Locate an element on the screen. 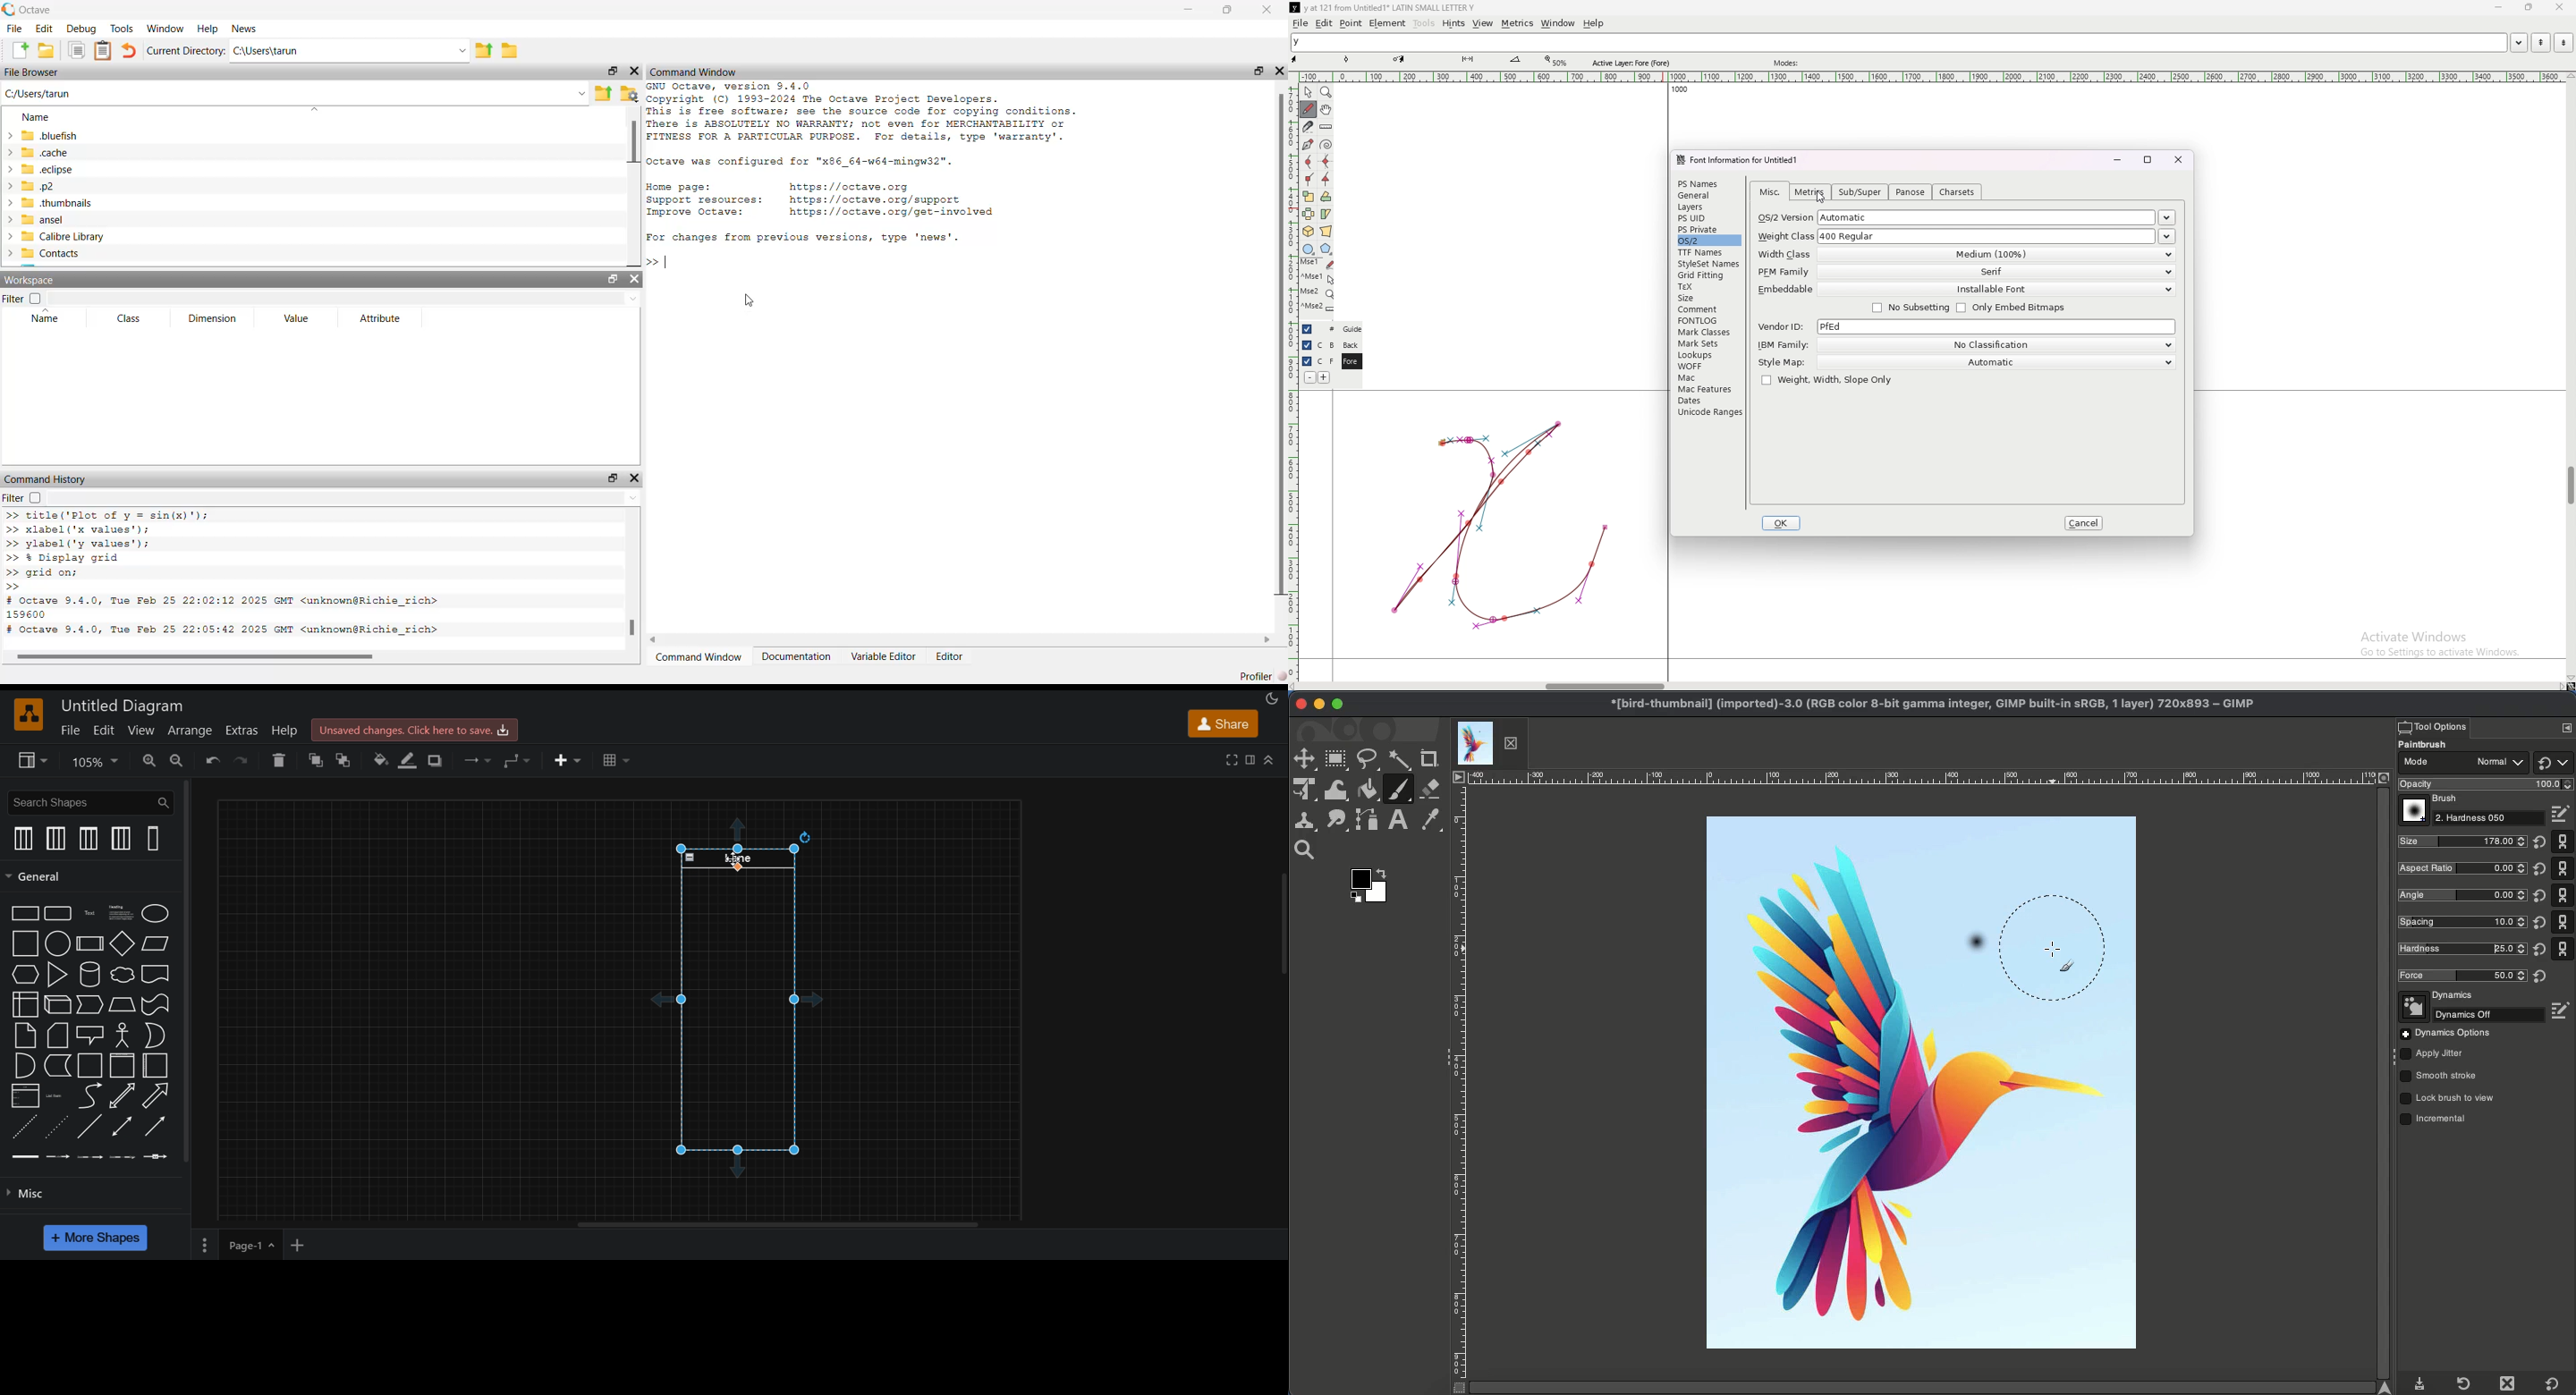 This screenshot has width=2576, height=1400. share is located at coordinates (1222, 723).